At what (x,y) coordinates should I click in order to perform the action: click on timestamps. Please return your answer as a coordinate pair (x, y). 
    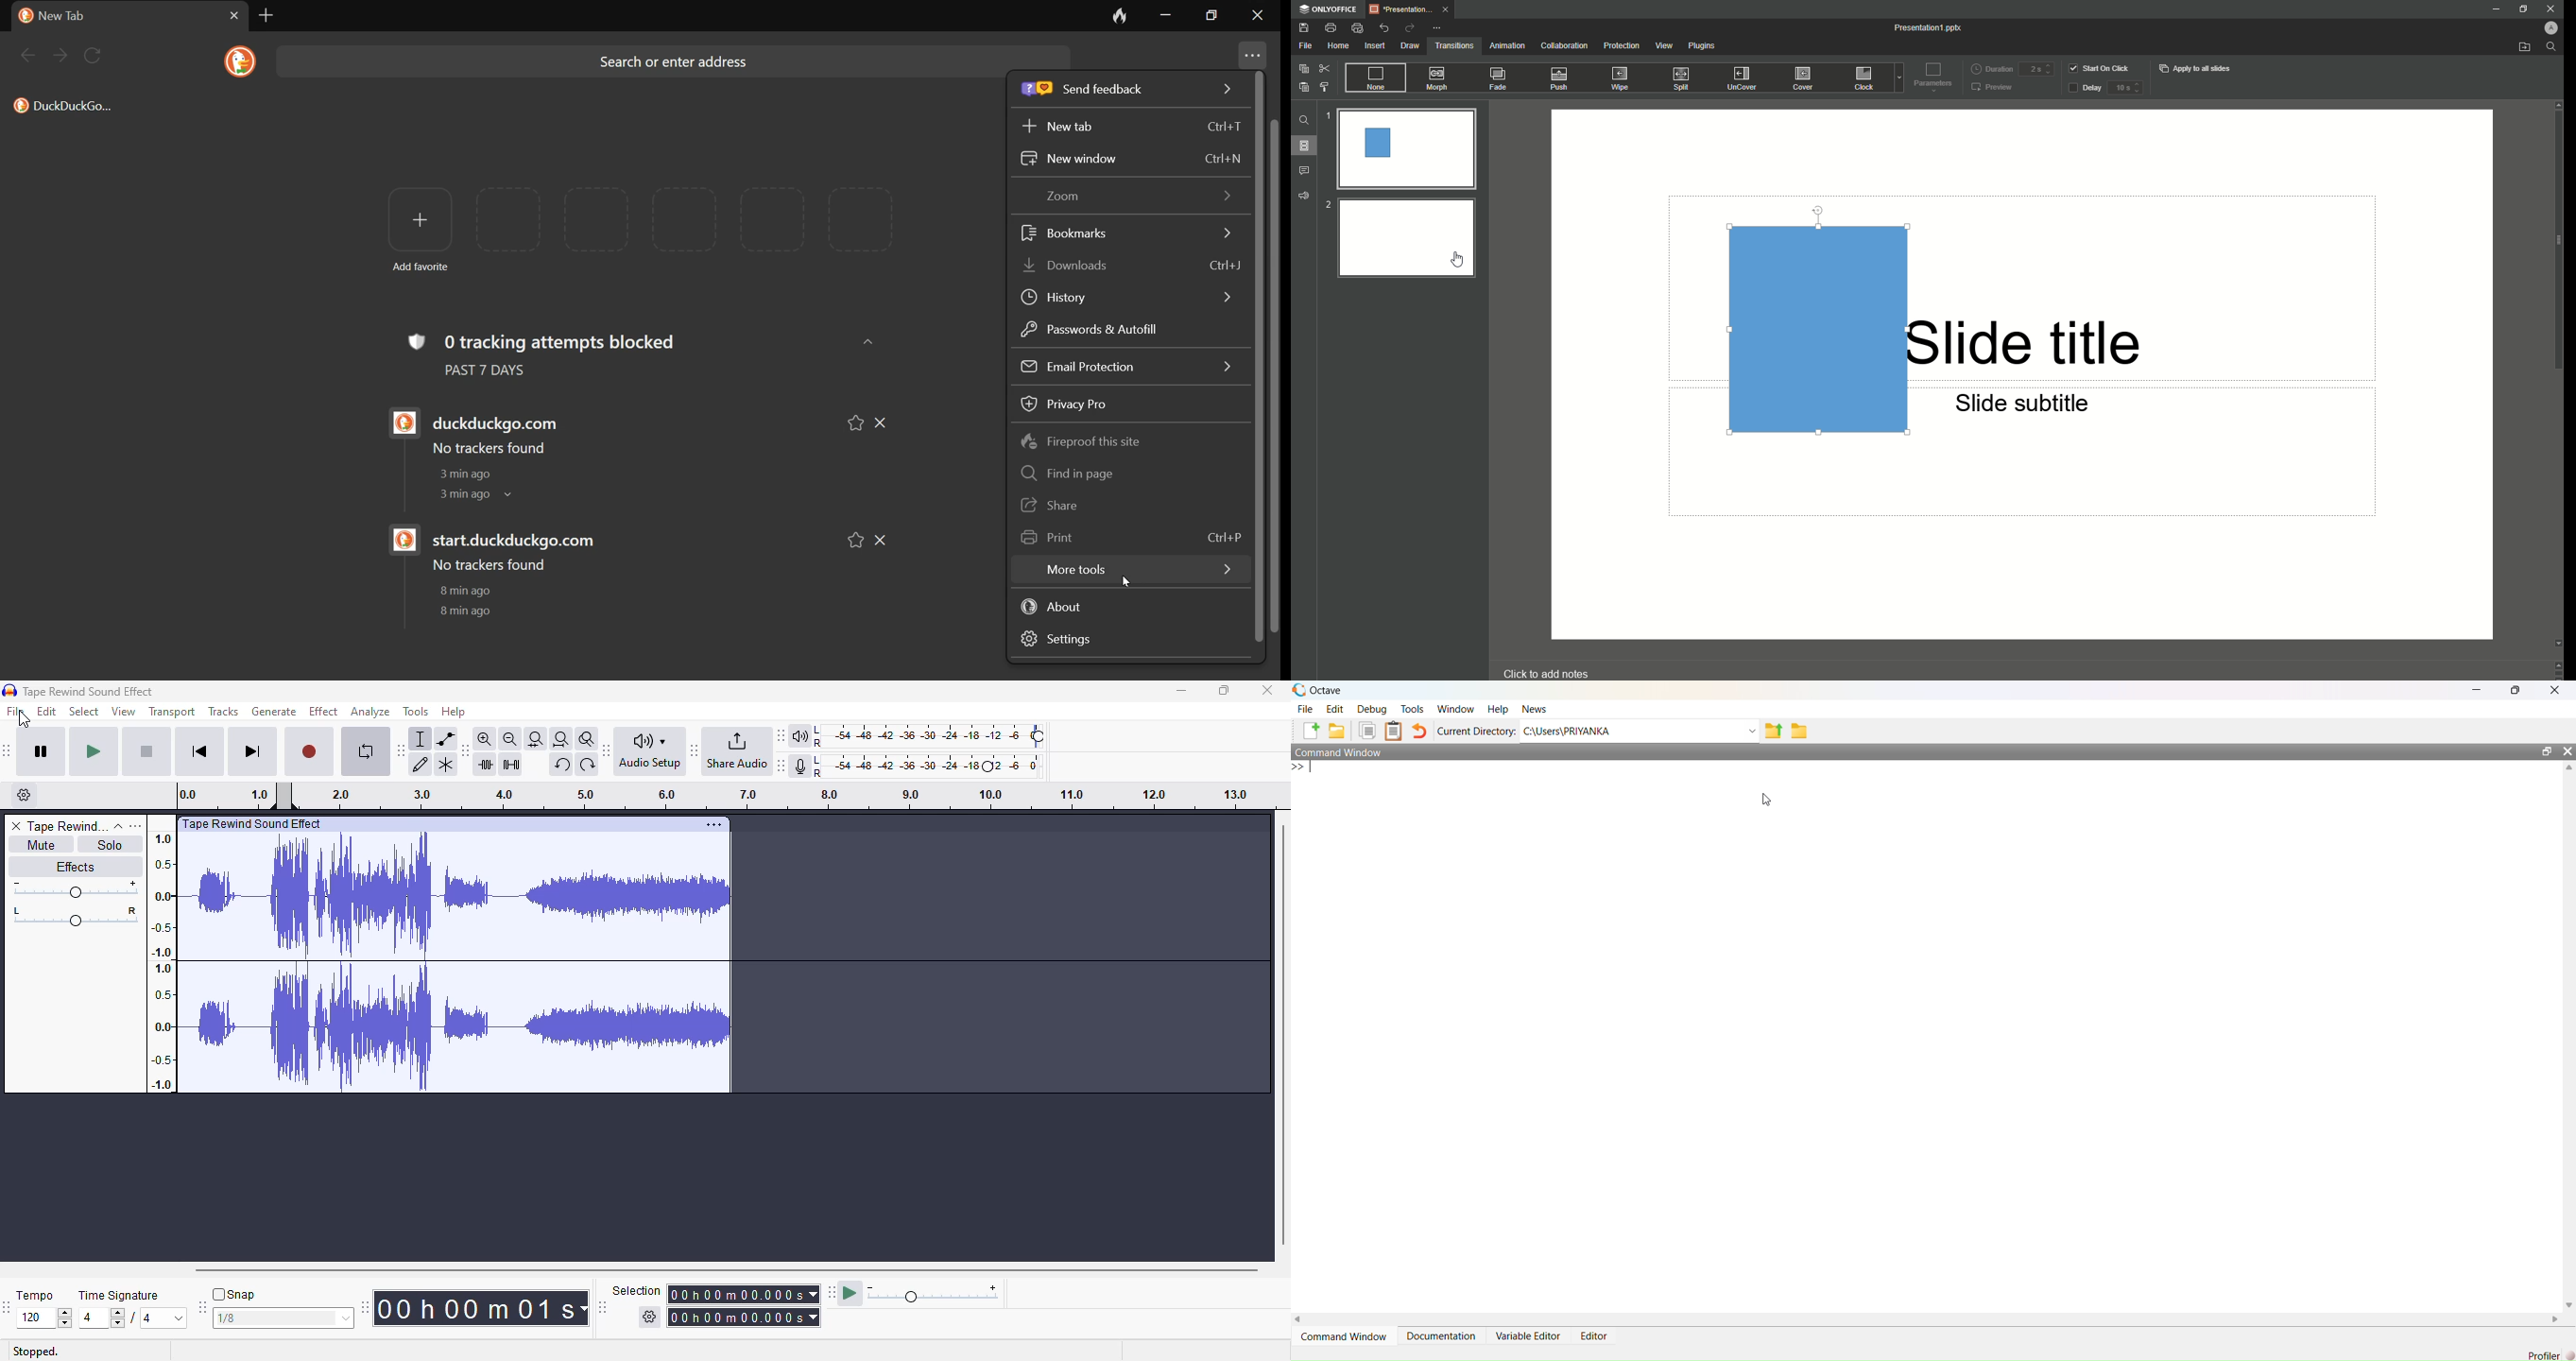
    Looking at the image, I should click on (715, 795).